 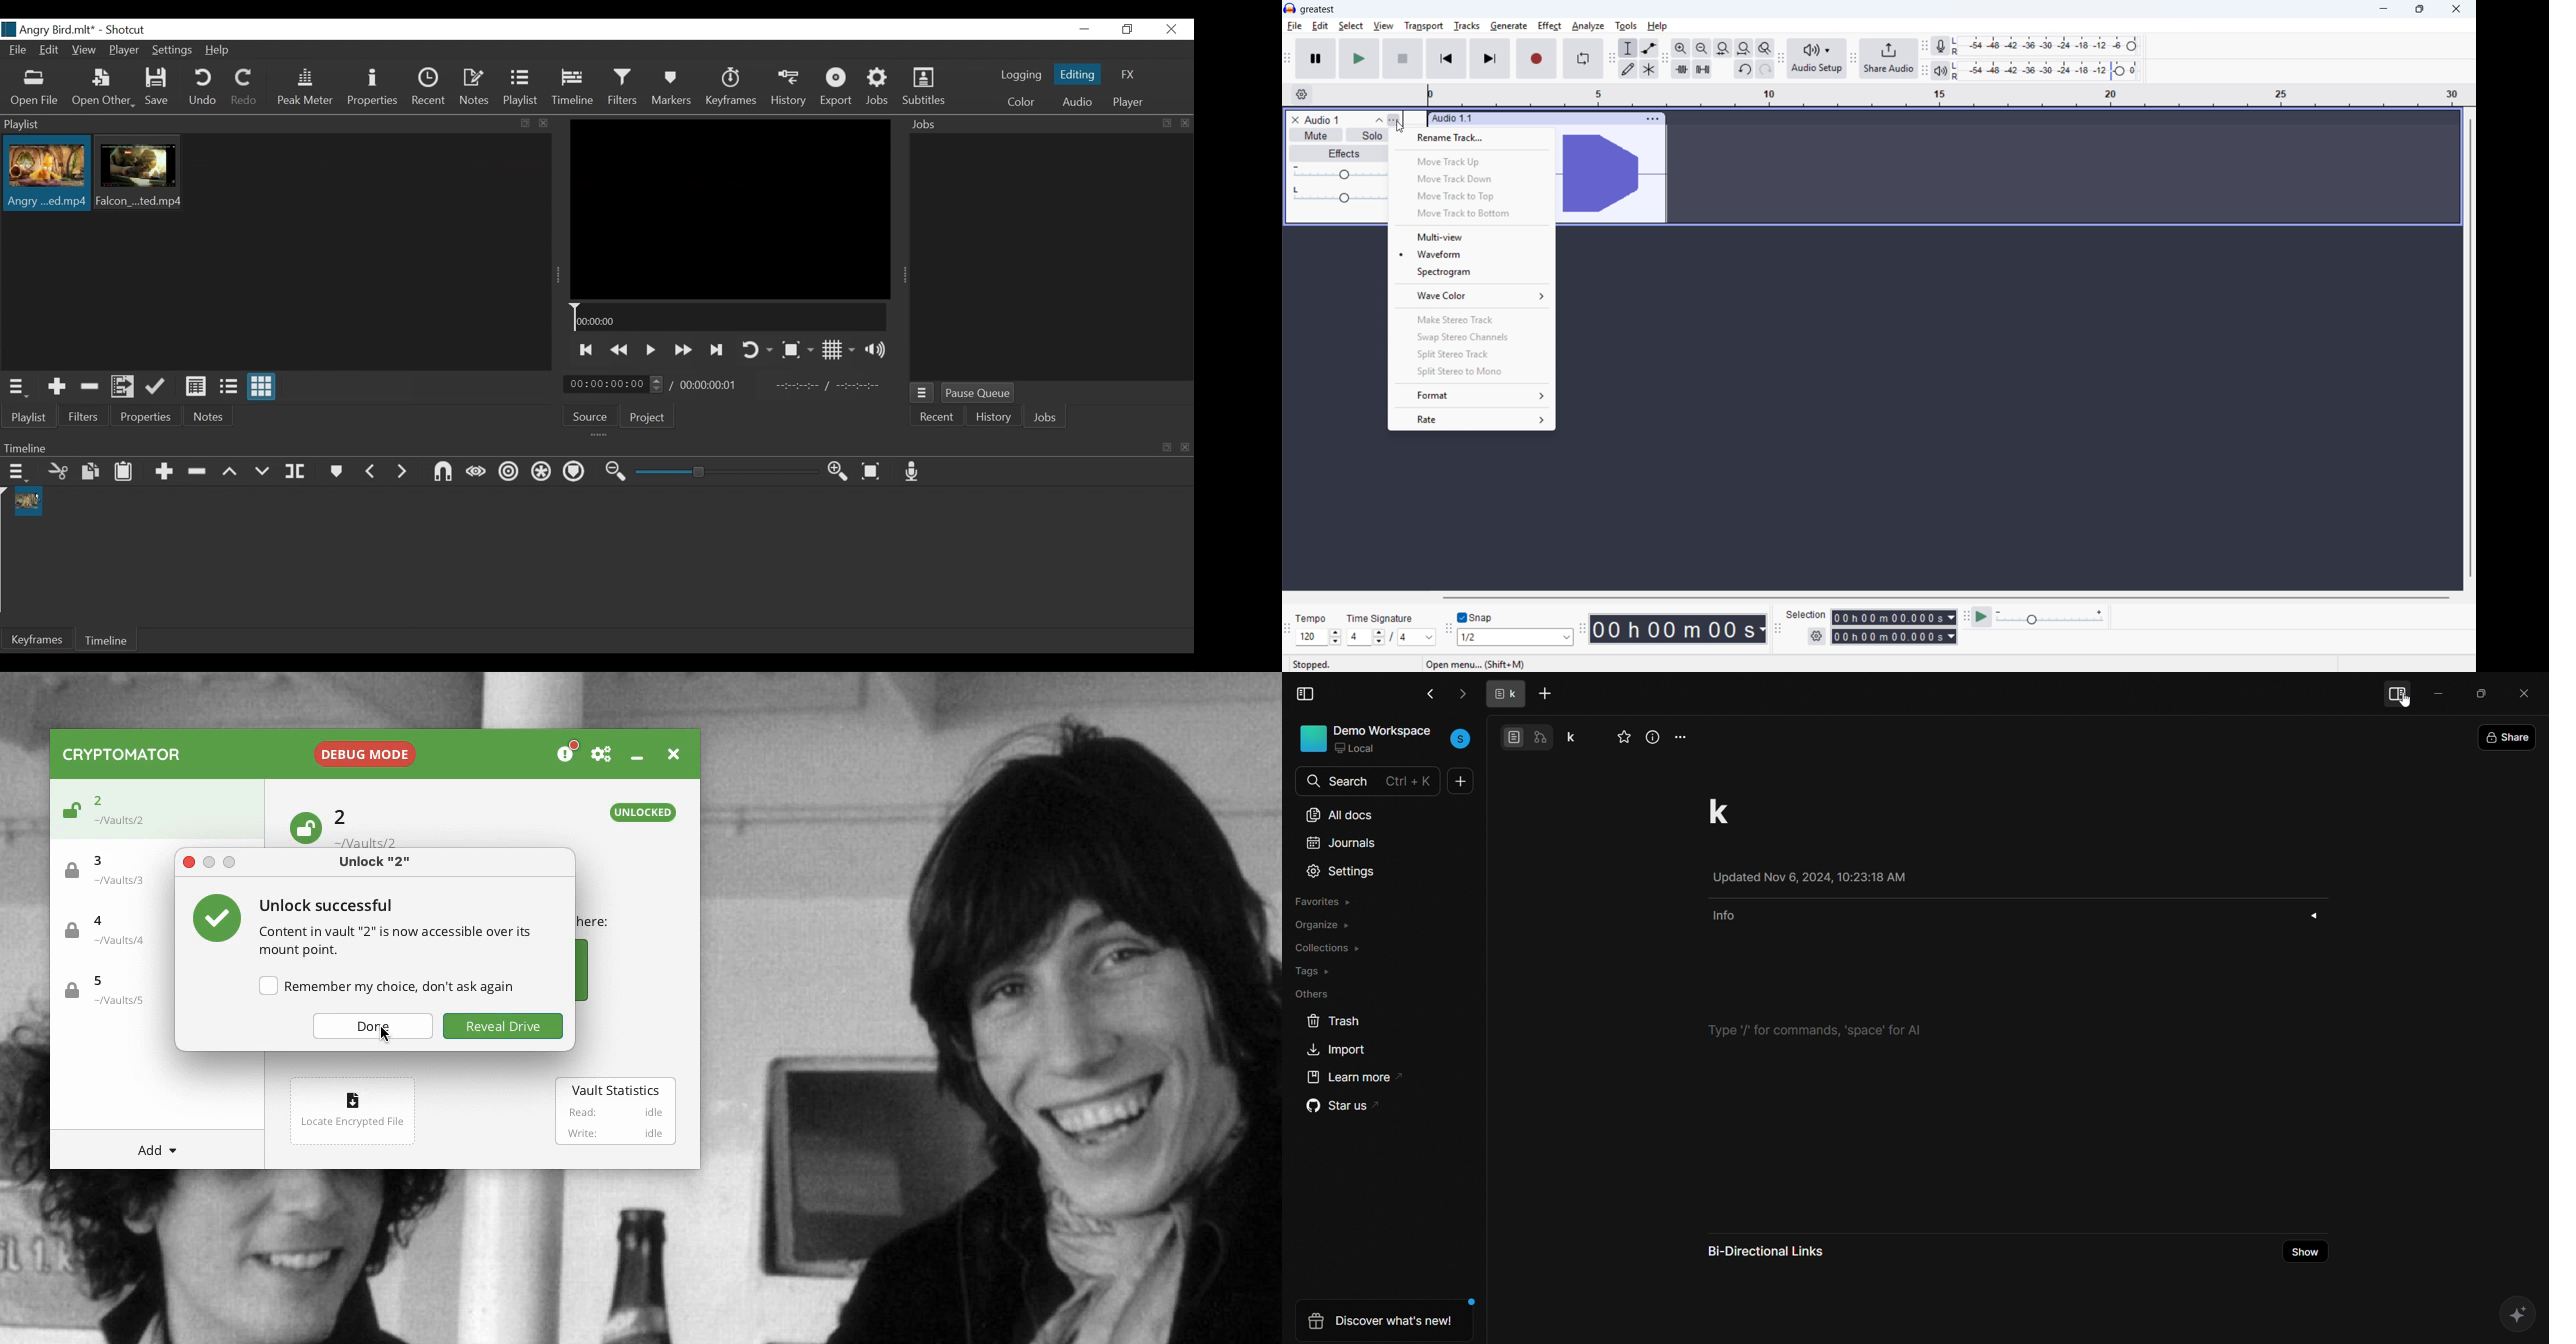 What do you see at coordinates (1471, 396) in the screenshot?
I see `format  ` at bounding box center [1471, 396].